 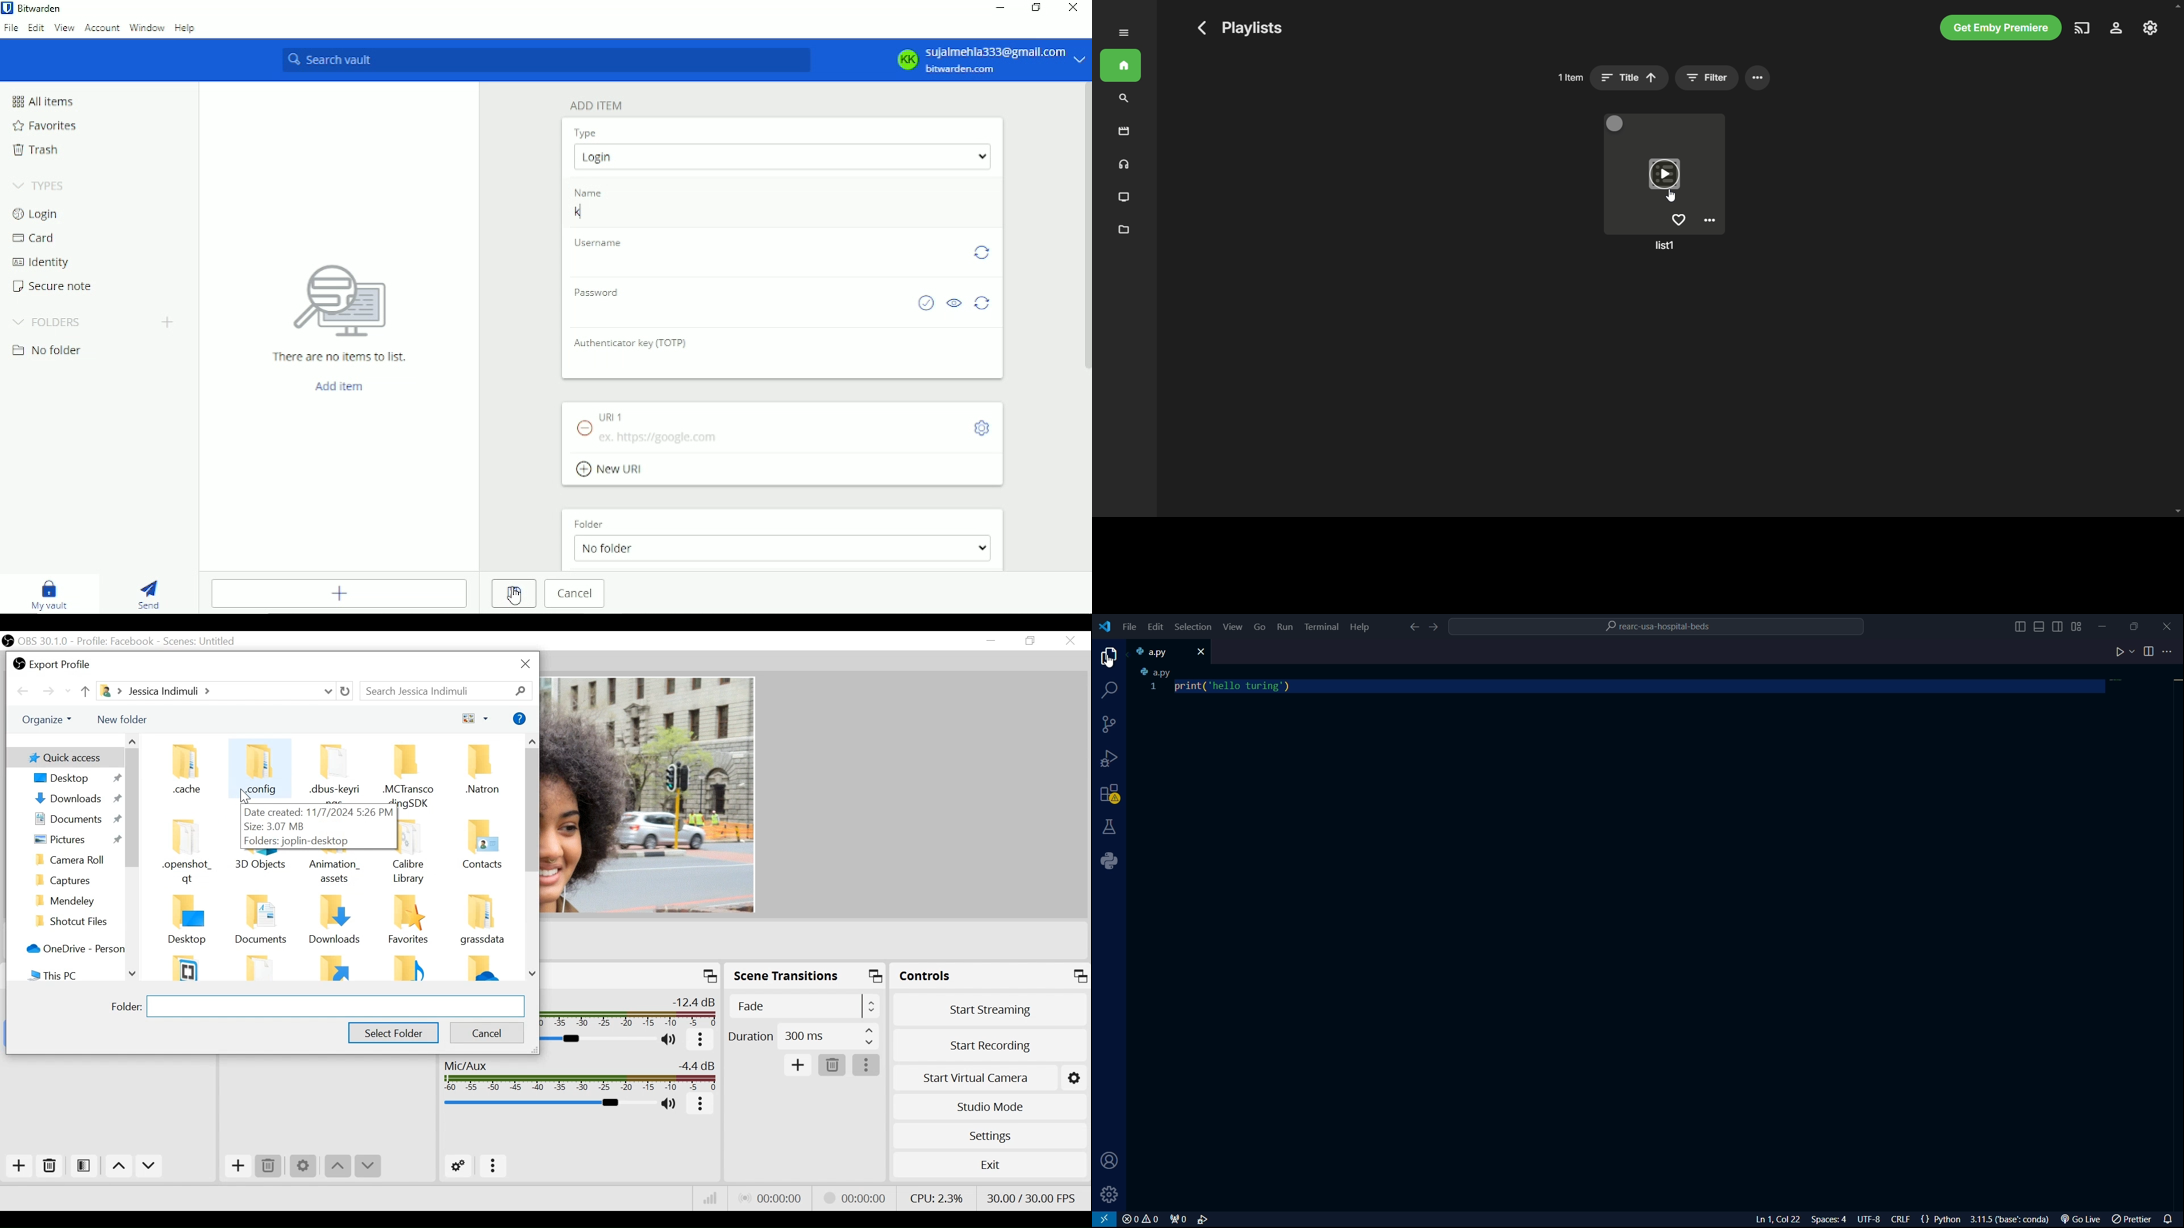 What do you see at coordinates (487, 1031) in the screenshot?
I see `Cancel` at bounding box center [487, 1031].